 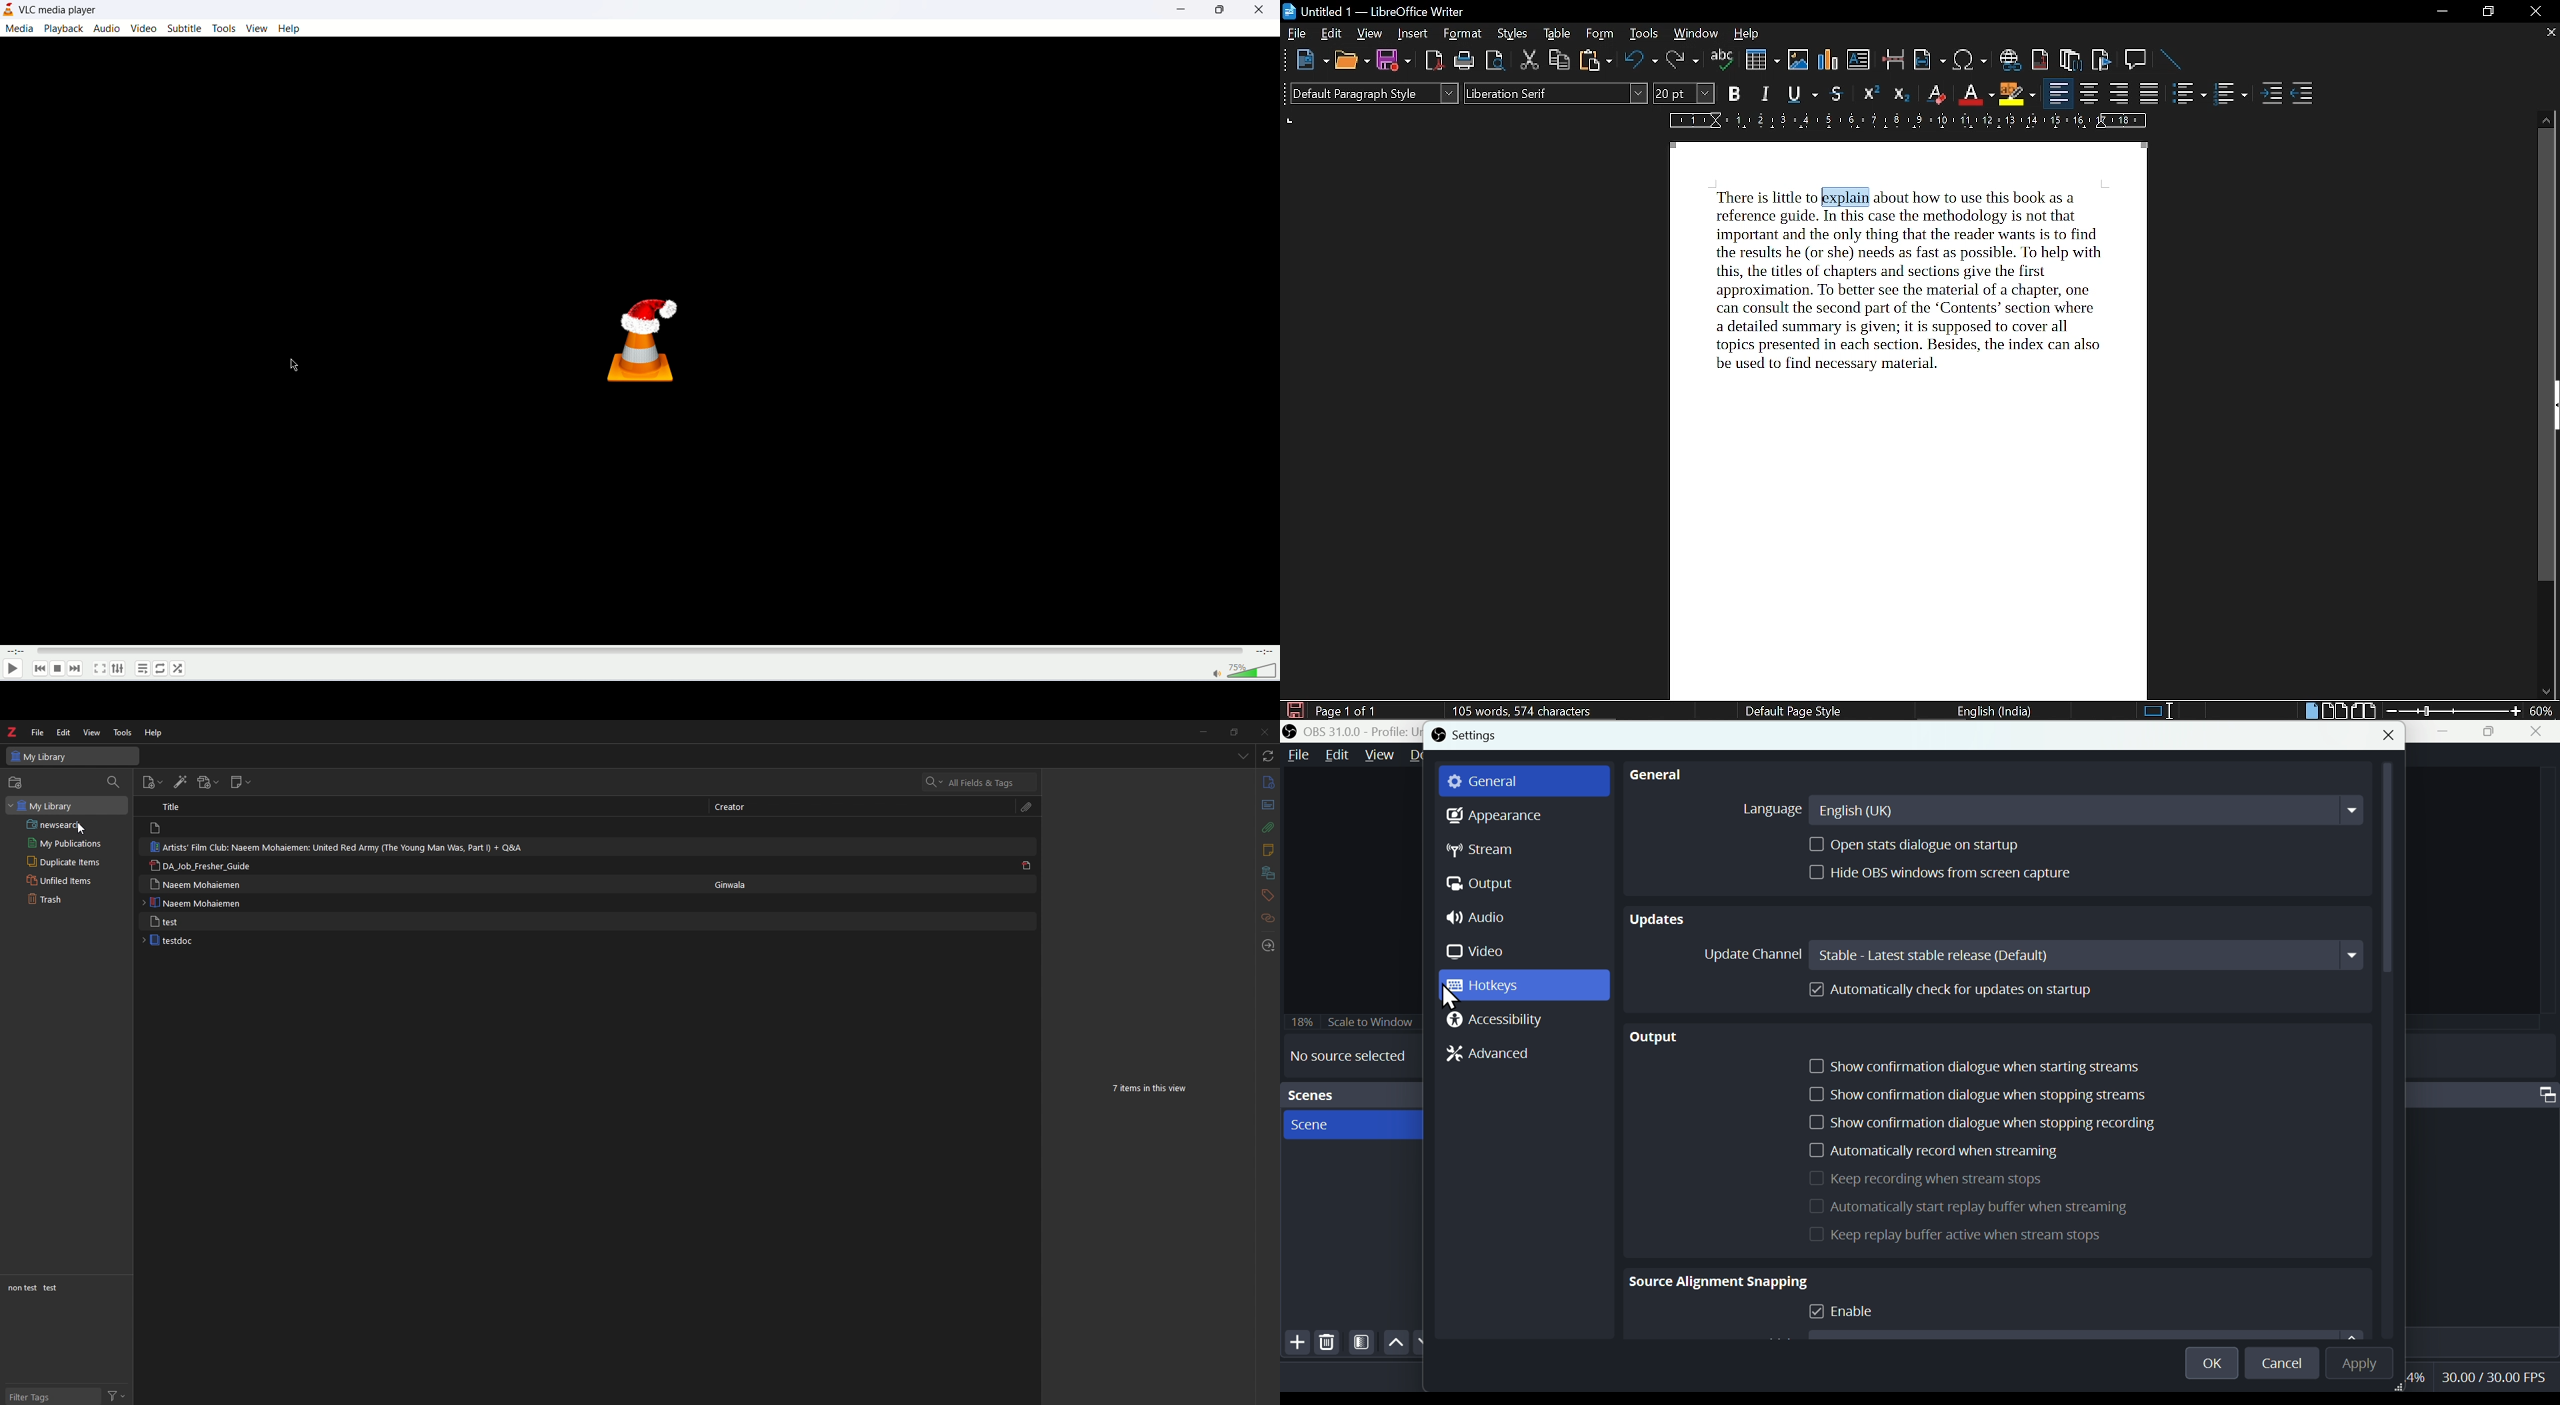 What do you see at coordinates (1025, 866) in the screenshot?
I see `PDF` at bounding box center [1025, 866].